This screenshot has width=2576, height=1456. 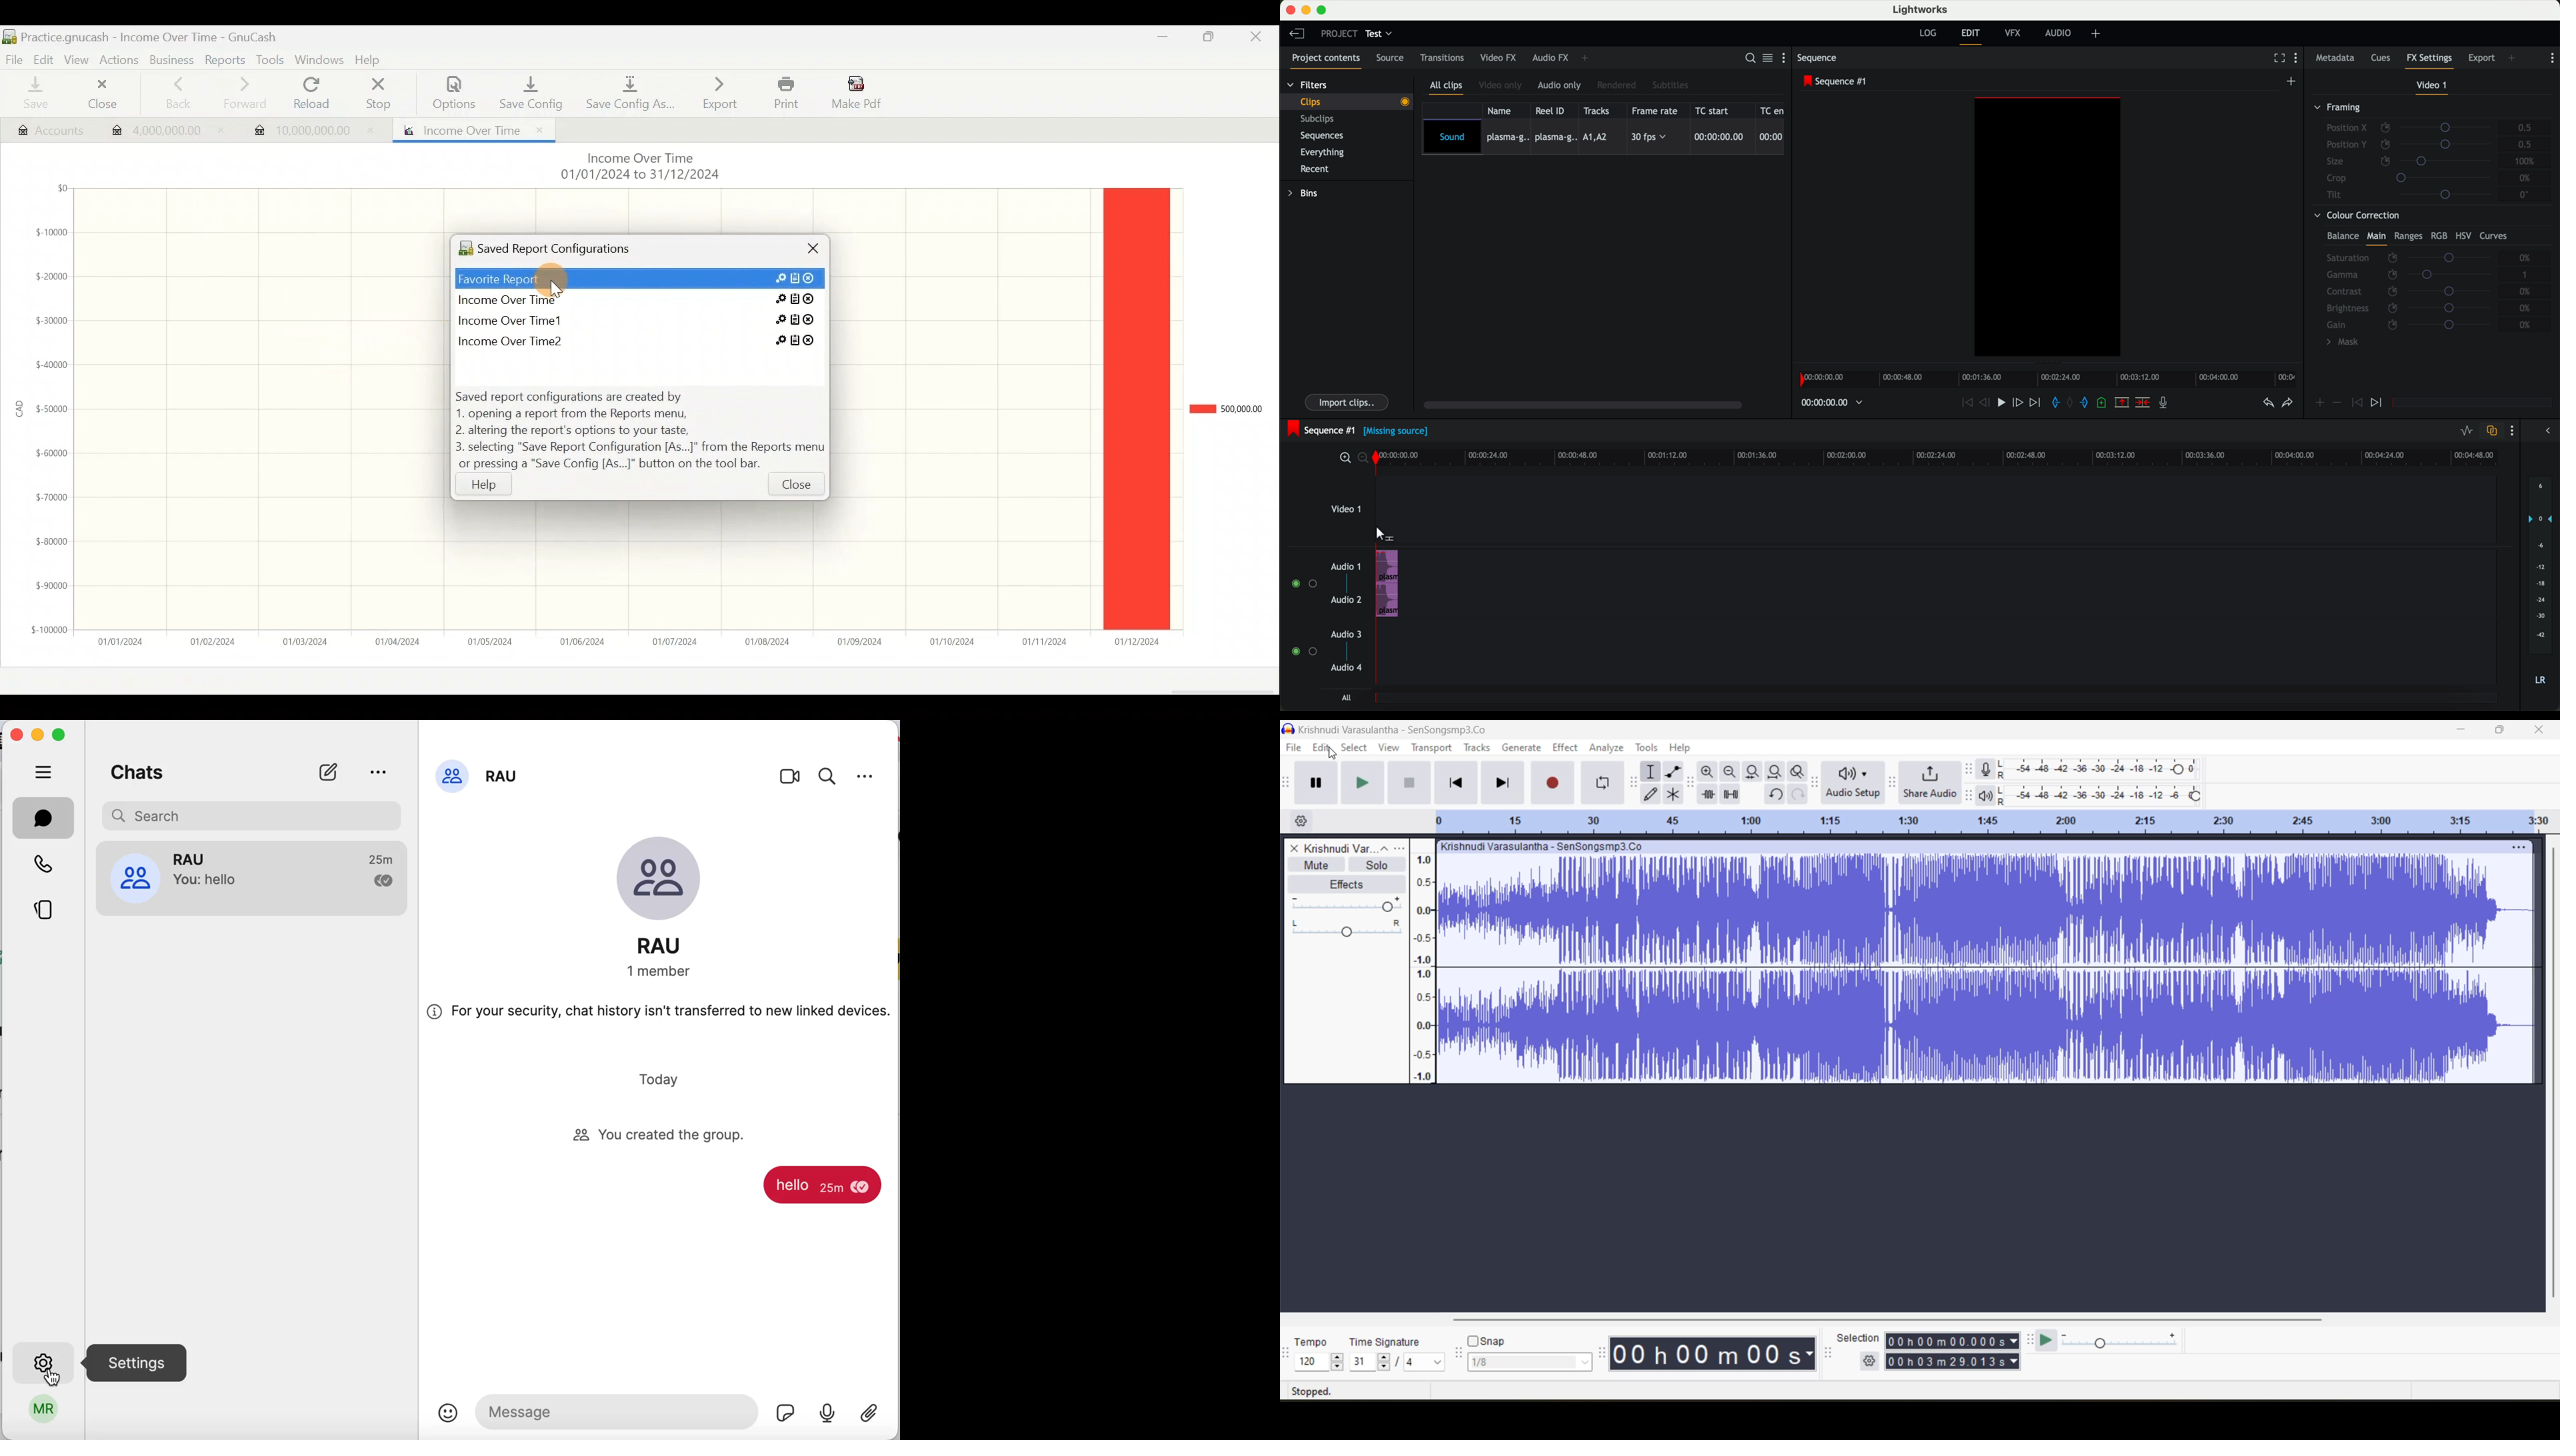 What do you see at coordinates (1292, 750) in the screenshot?
I see `file` at bounding box center [1292, 750].